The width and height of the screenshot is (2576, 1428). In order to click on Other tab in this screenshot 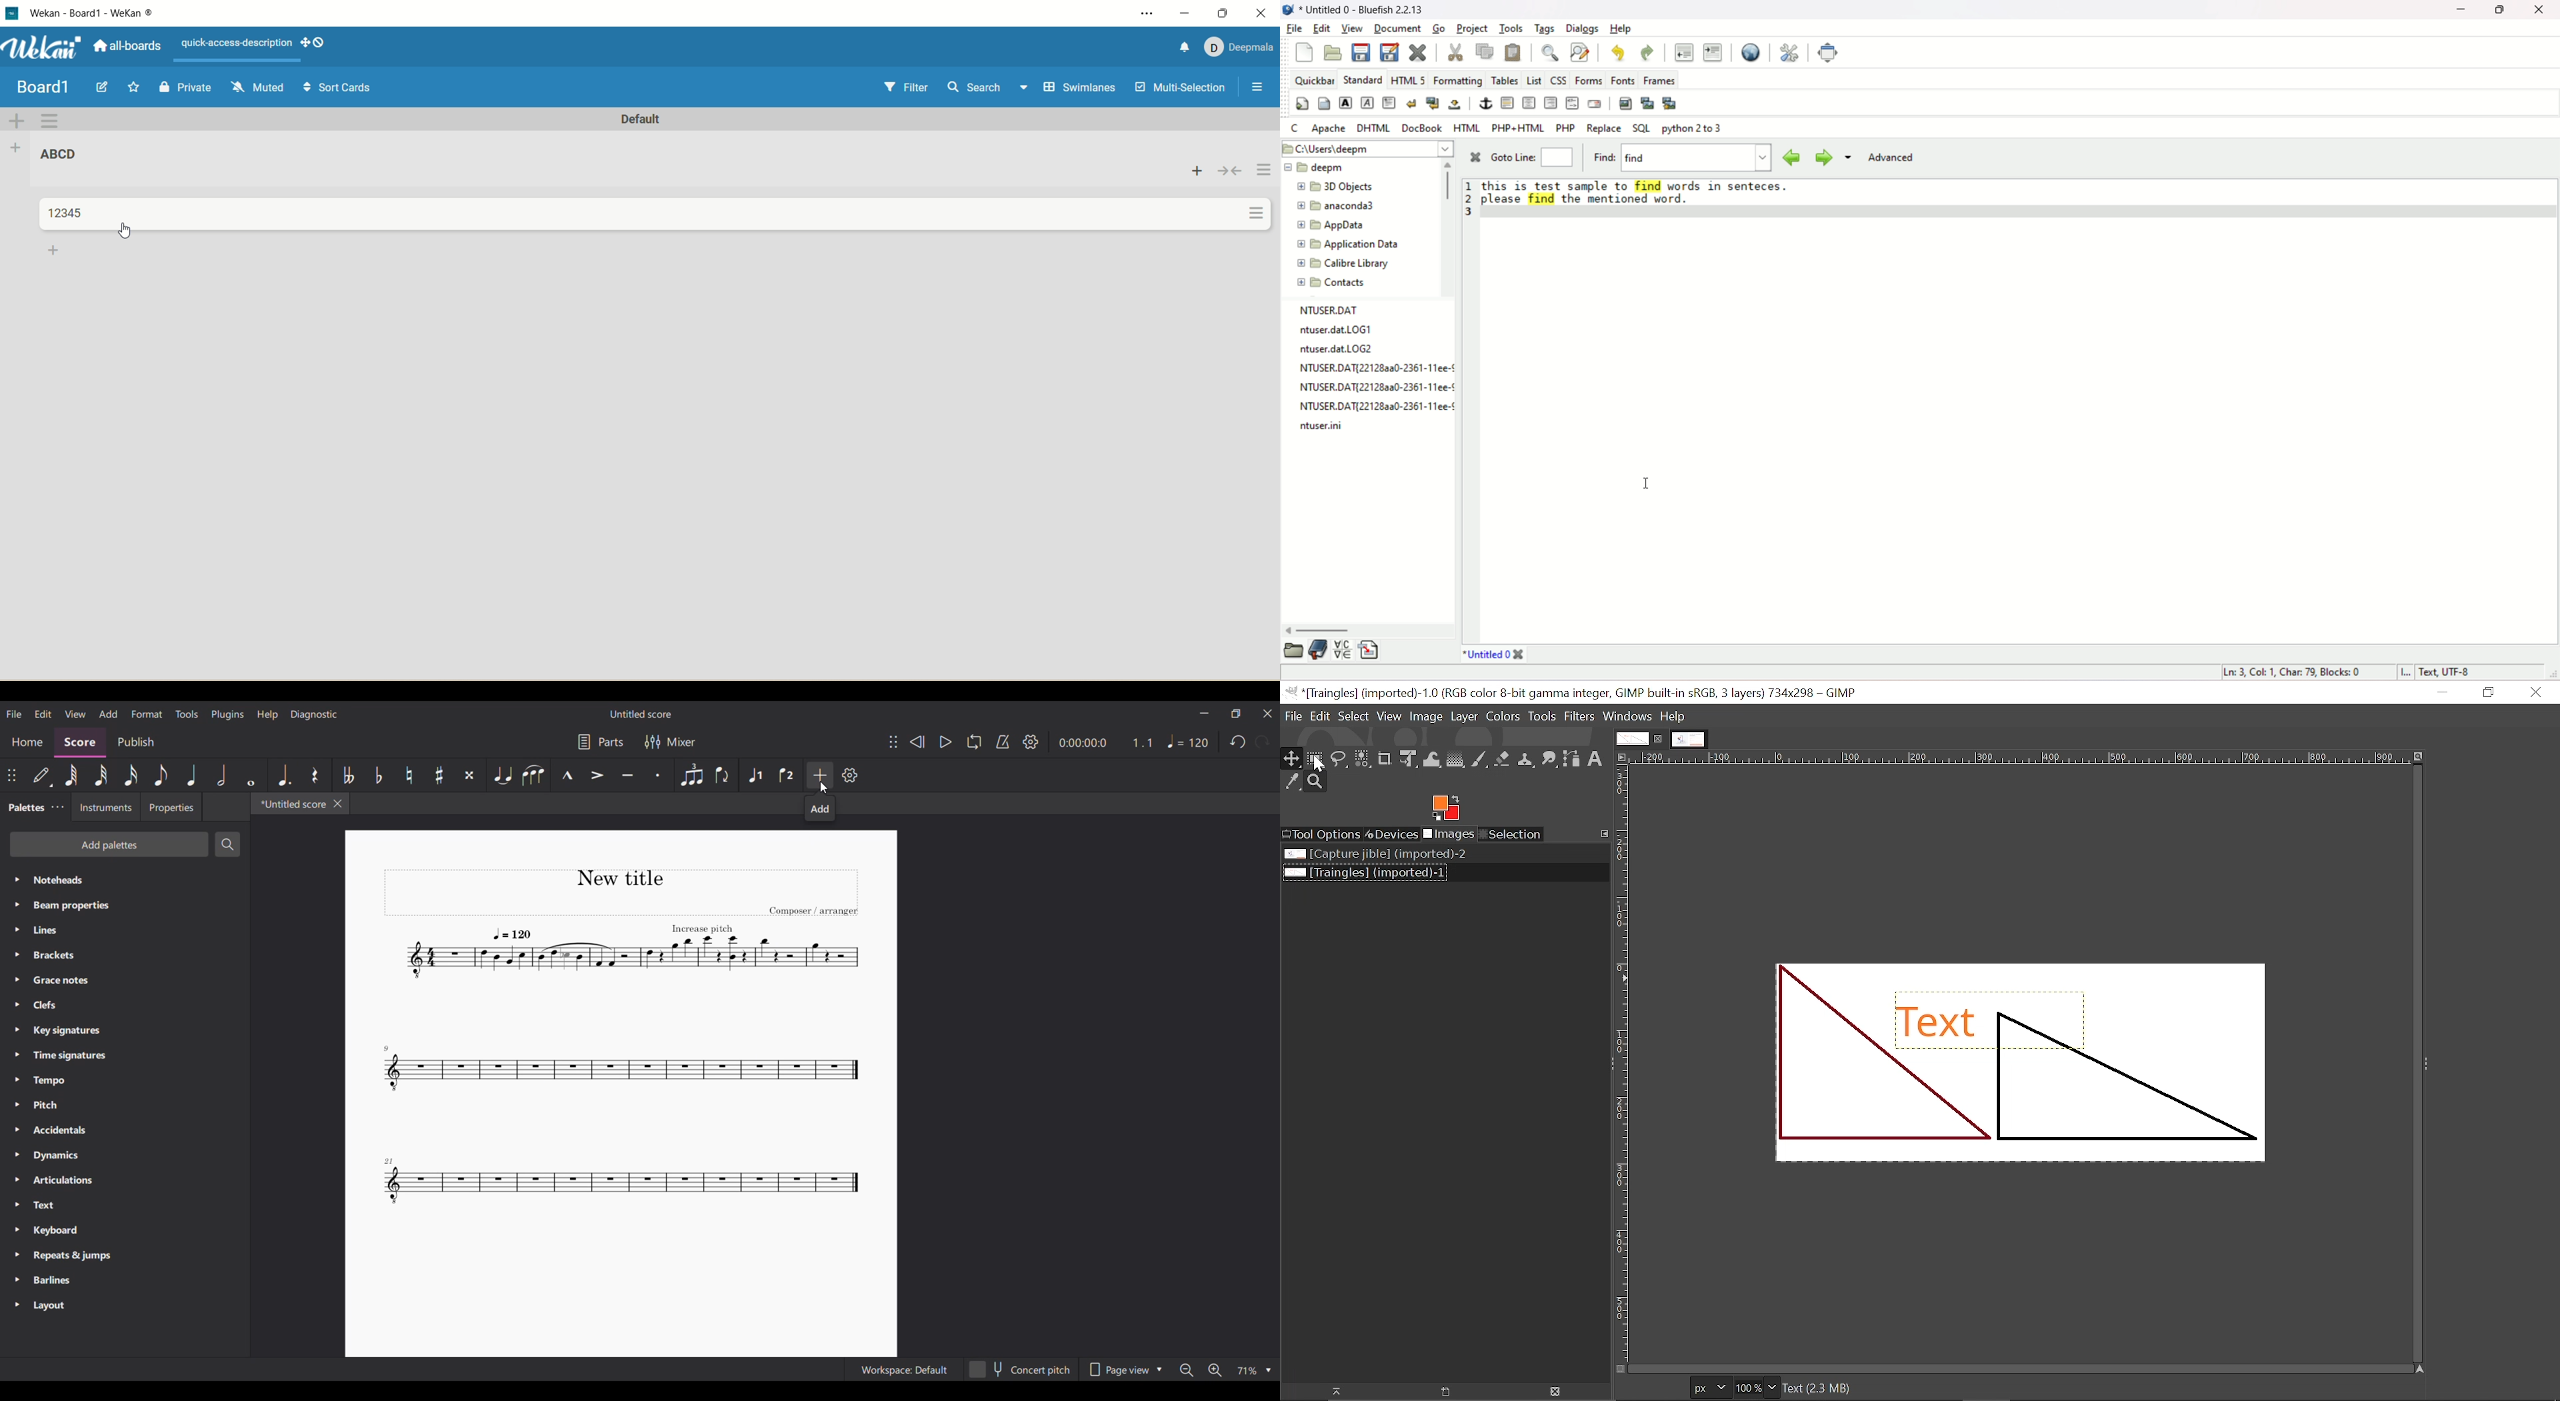, I will do `click(1688, 739)`.